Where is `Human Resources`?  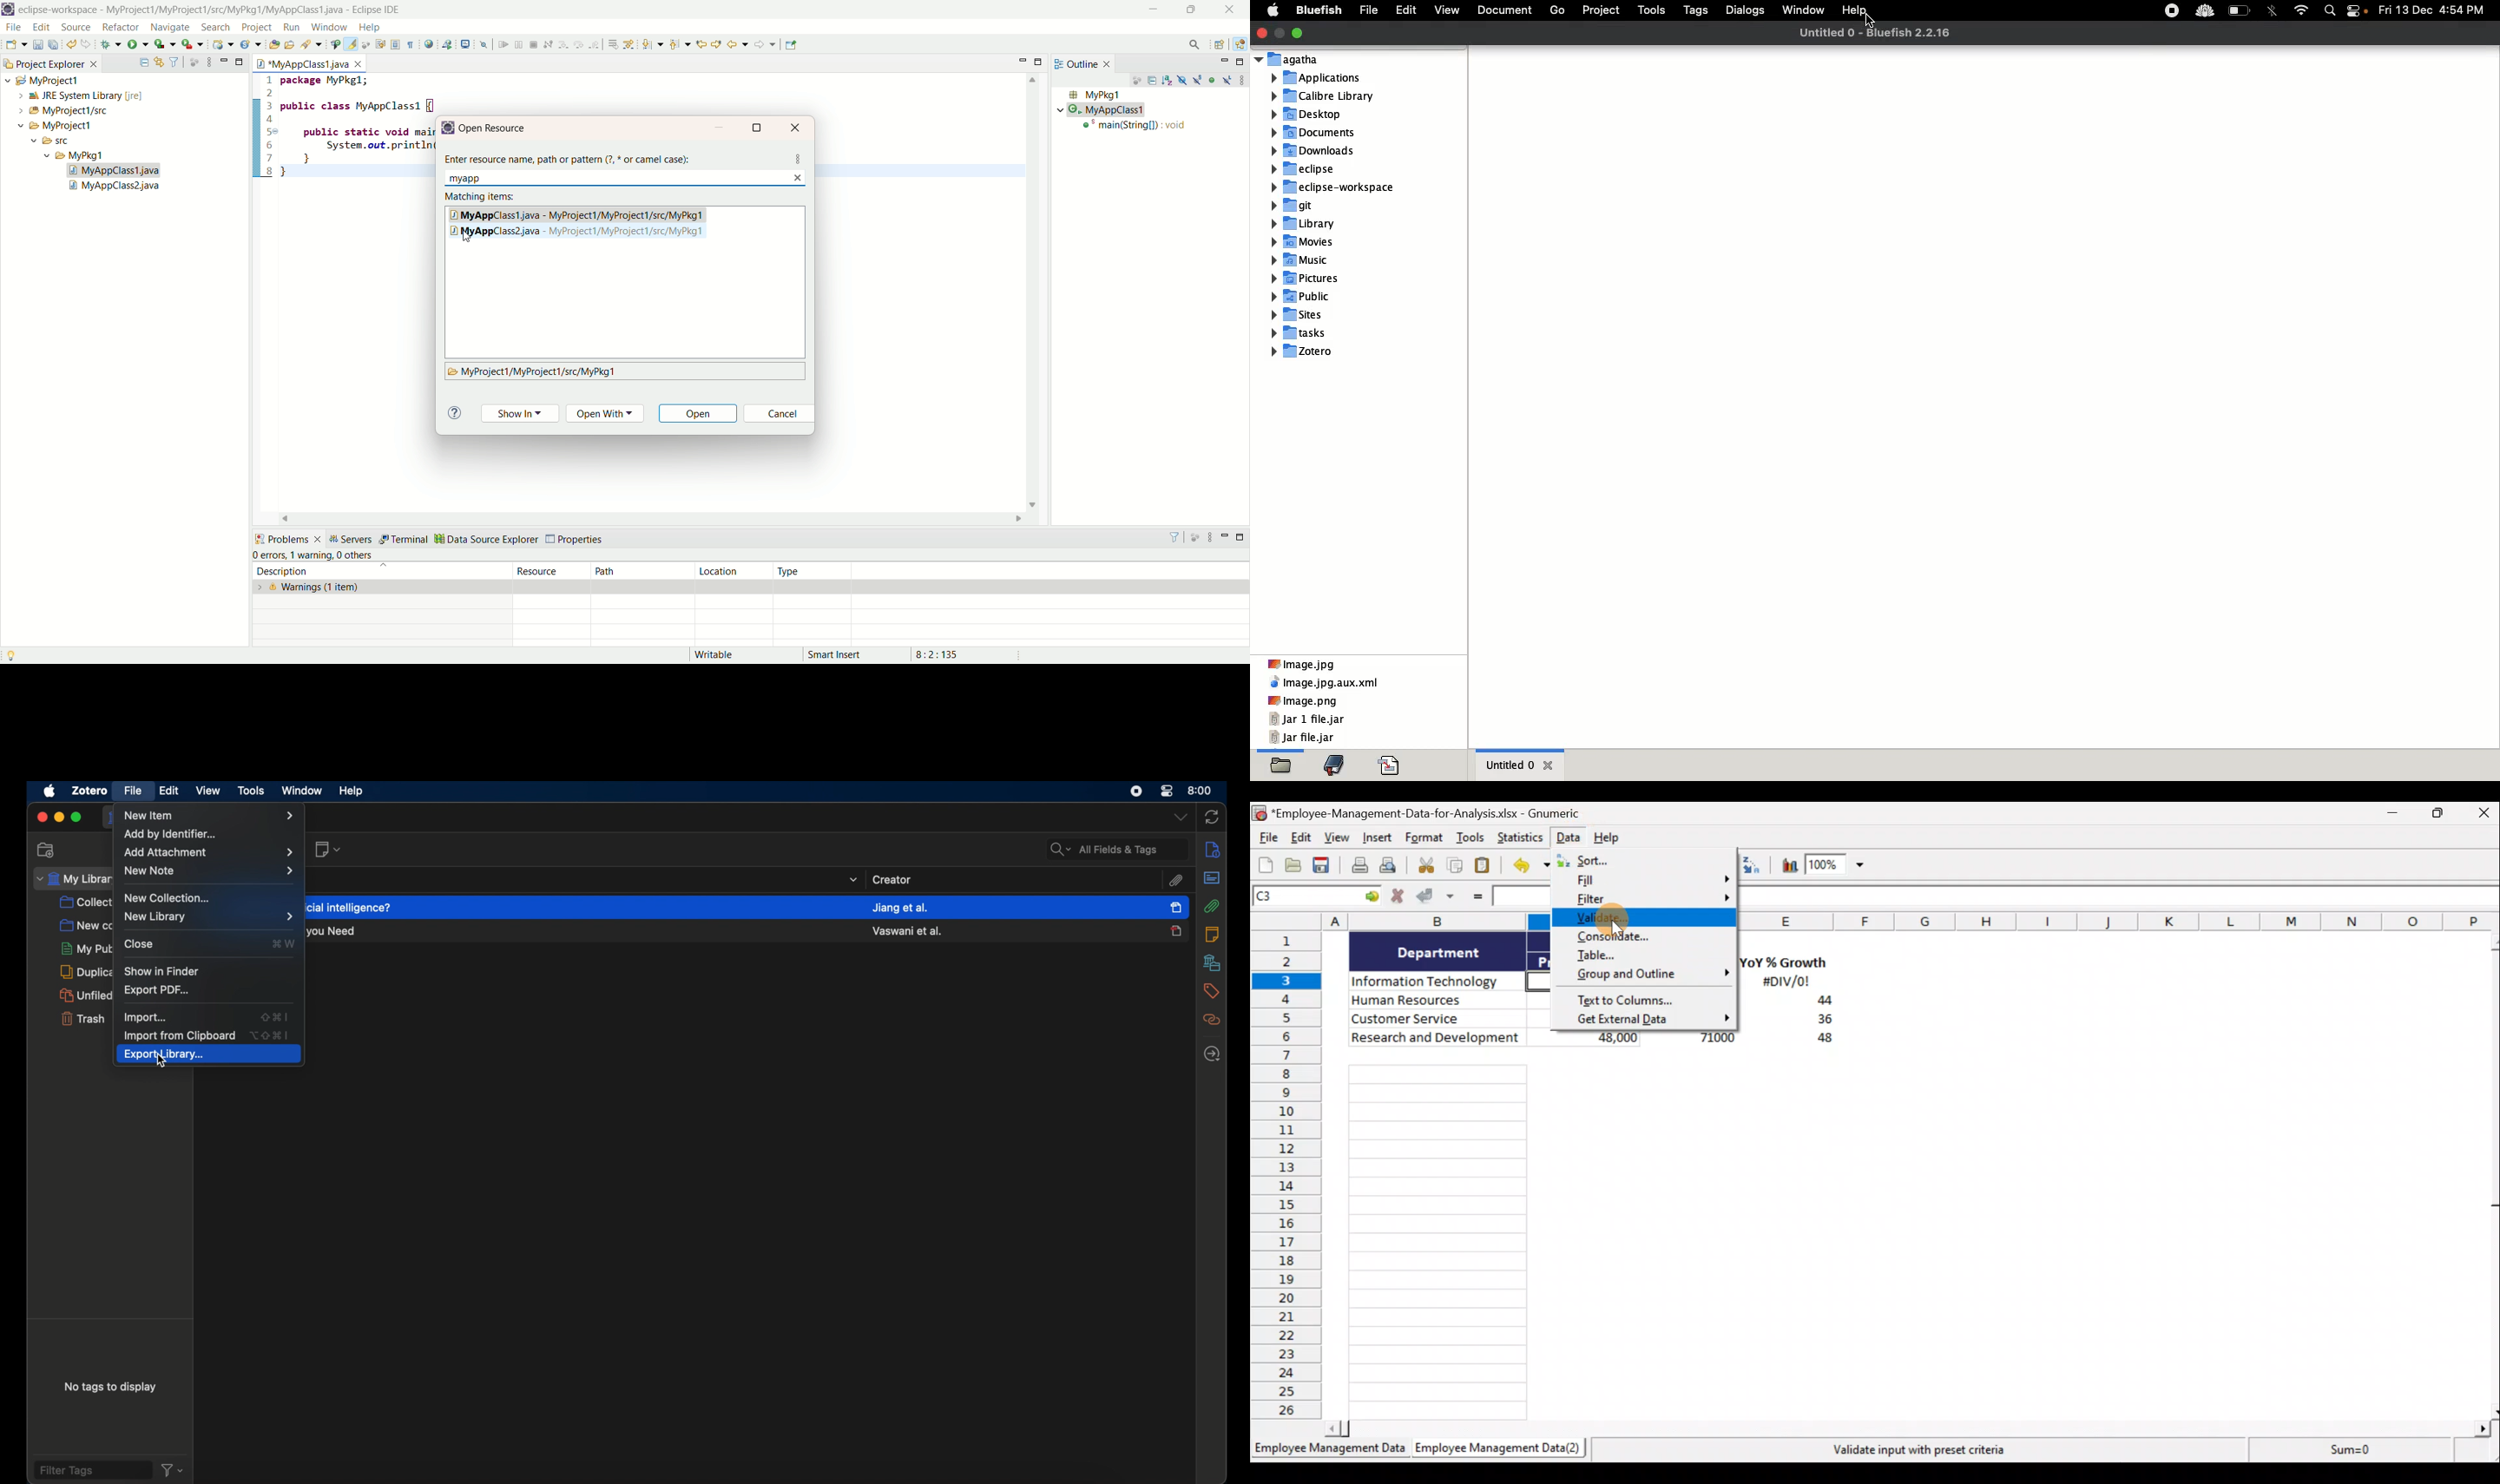 Human Resources is located at coordinates (1434, 1001).